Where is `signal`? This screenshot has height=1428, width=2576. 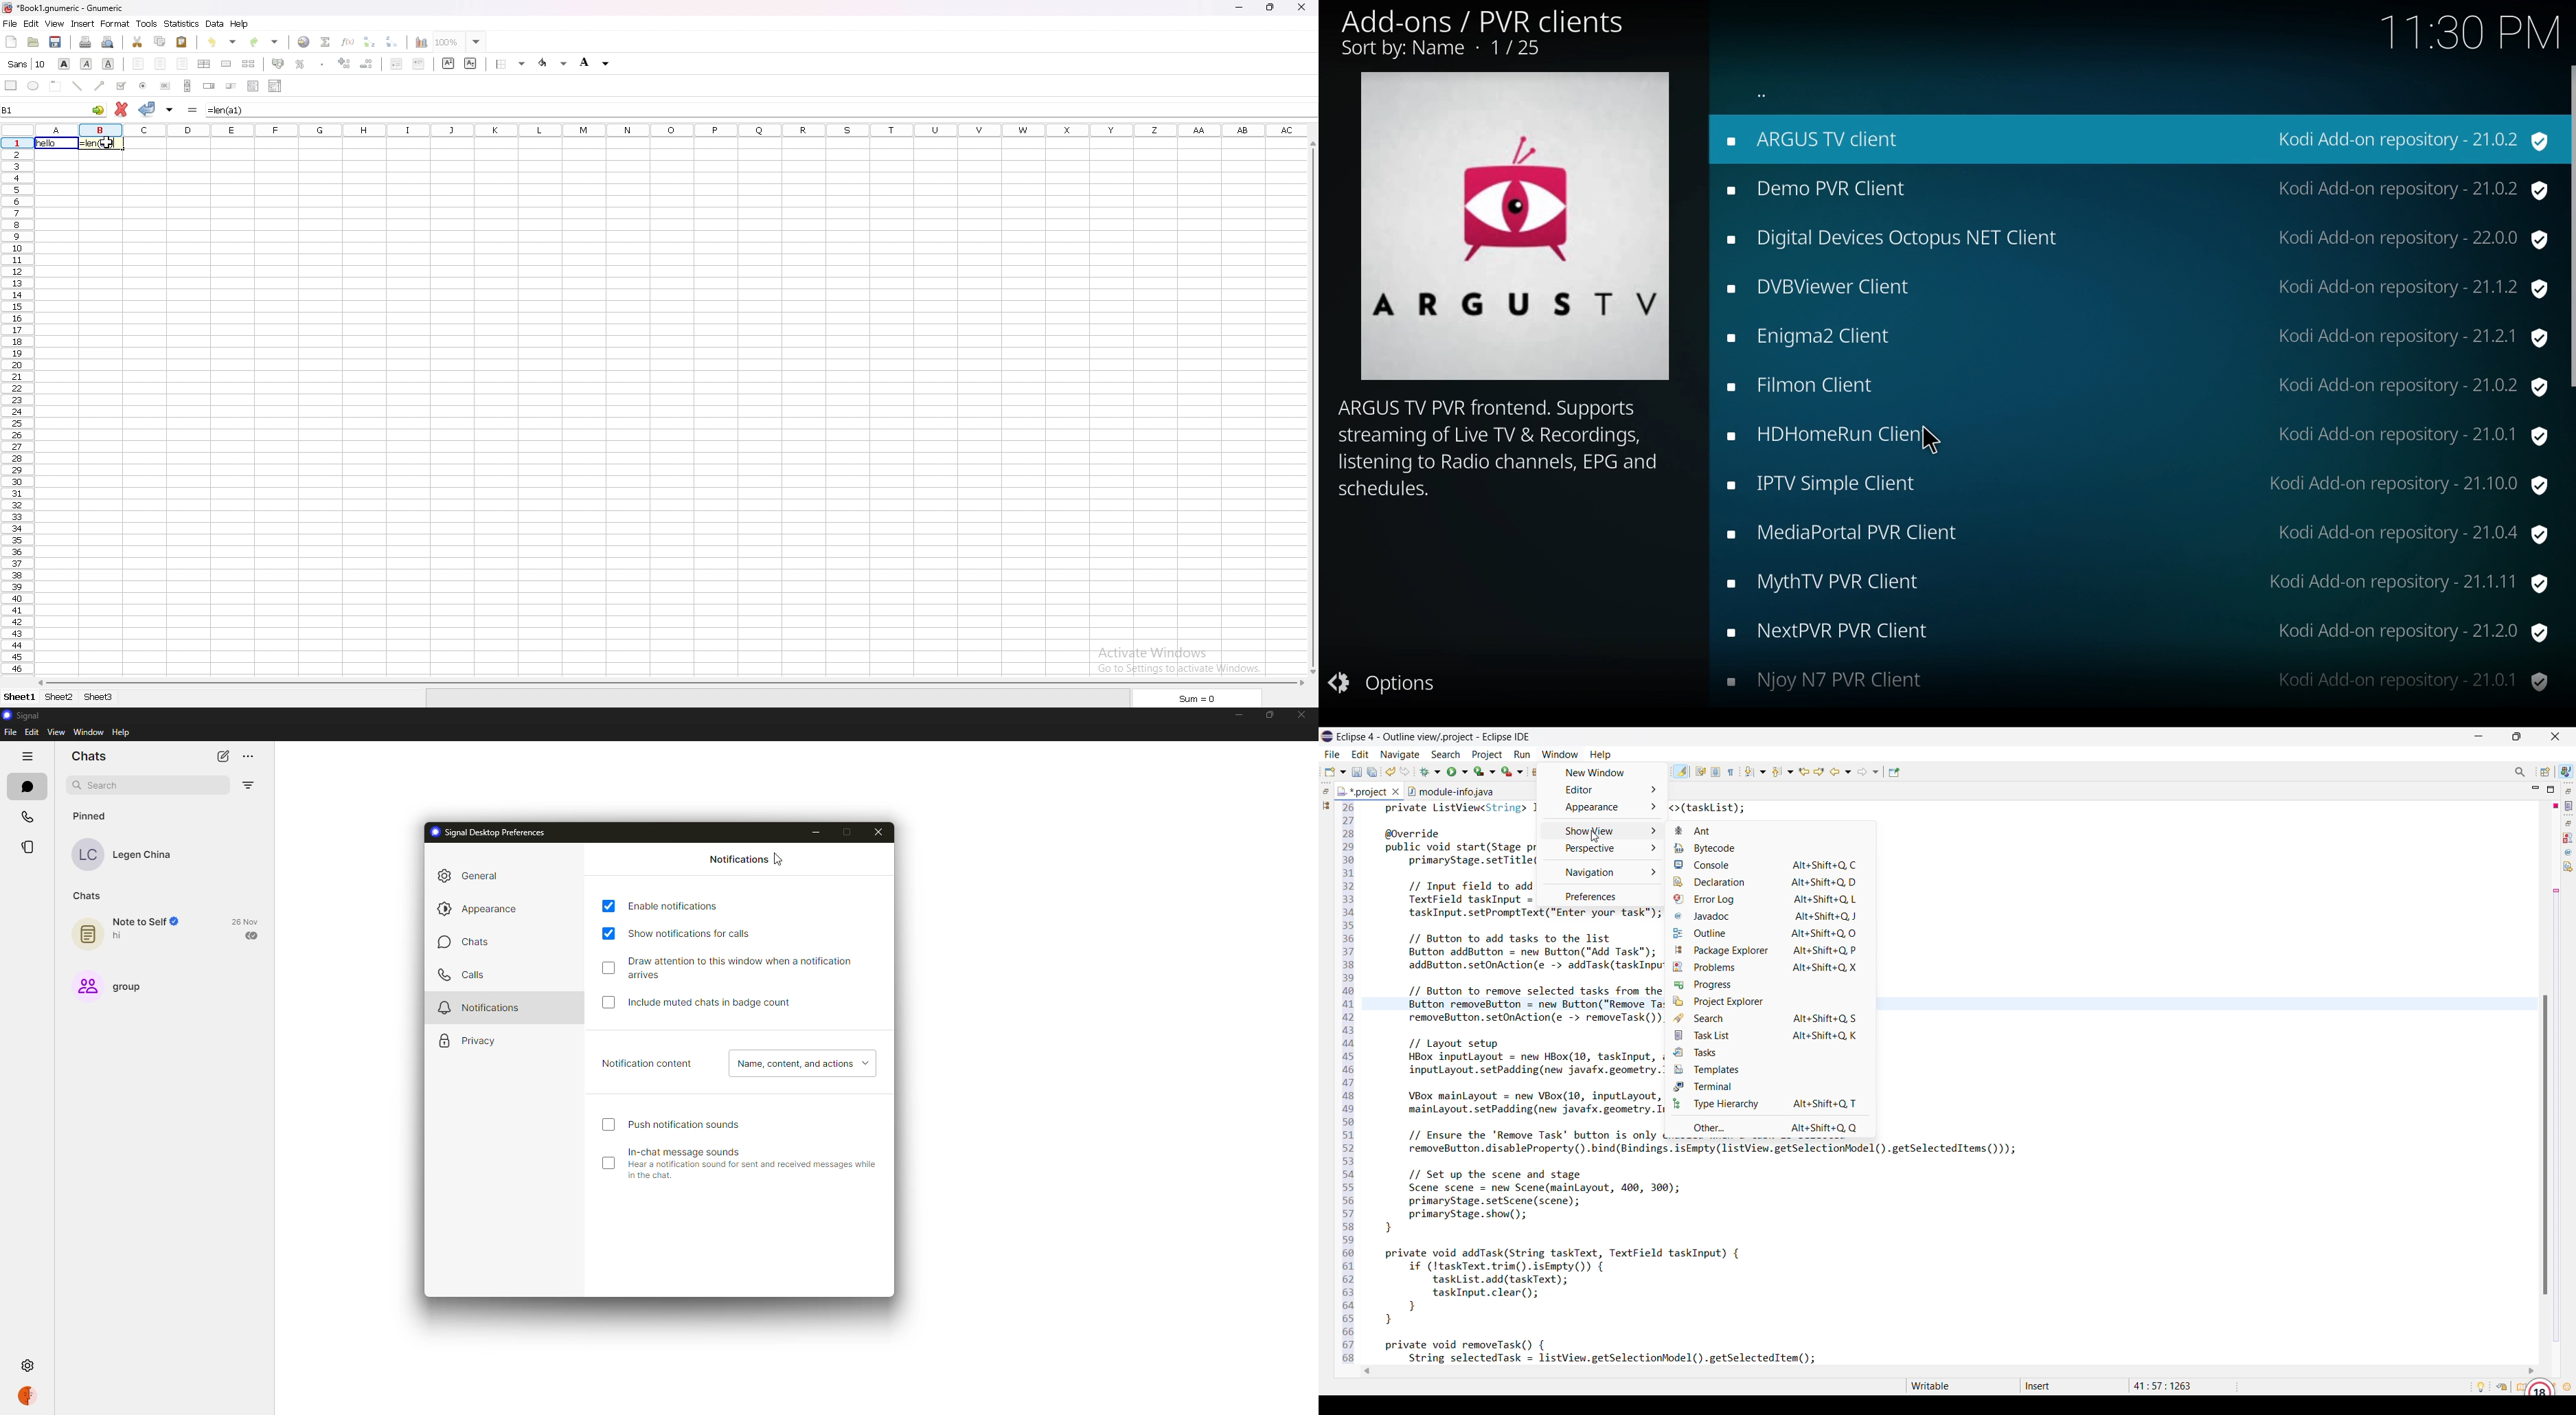
signal is located at coordinates (25, 716).